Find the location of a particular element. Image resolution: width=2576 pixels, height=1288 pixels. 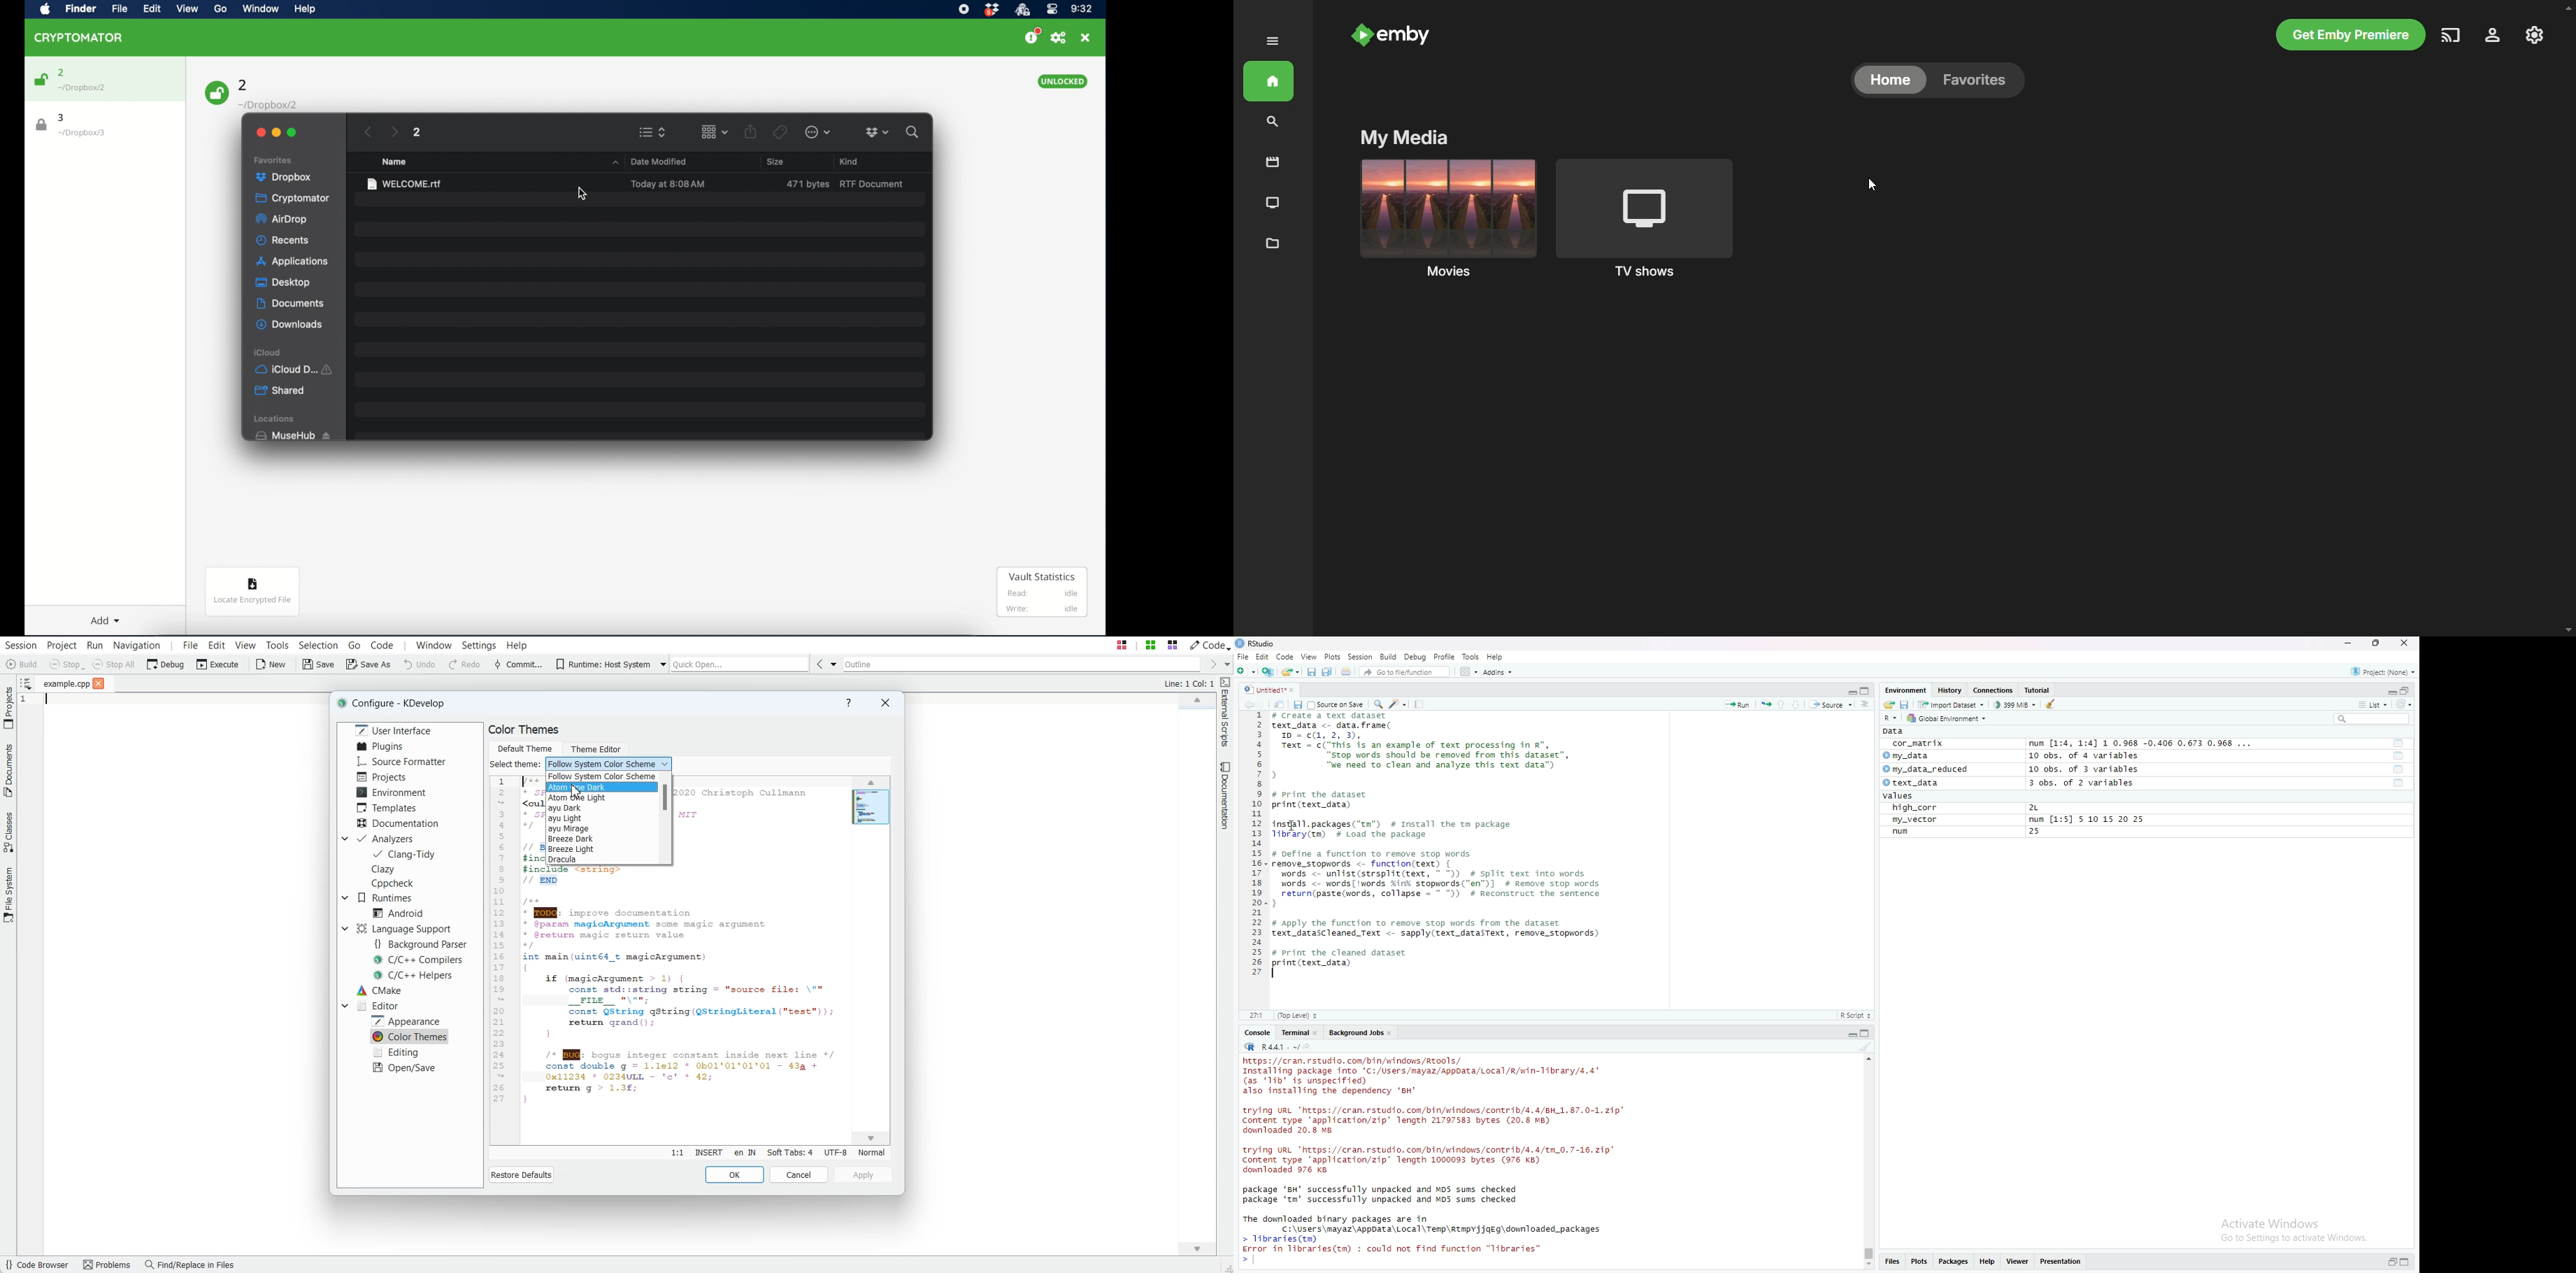

maximize is located at coordinates (293, 133).